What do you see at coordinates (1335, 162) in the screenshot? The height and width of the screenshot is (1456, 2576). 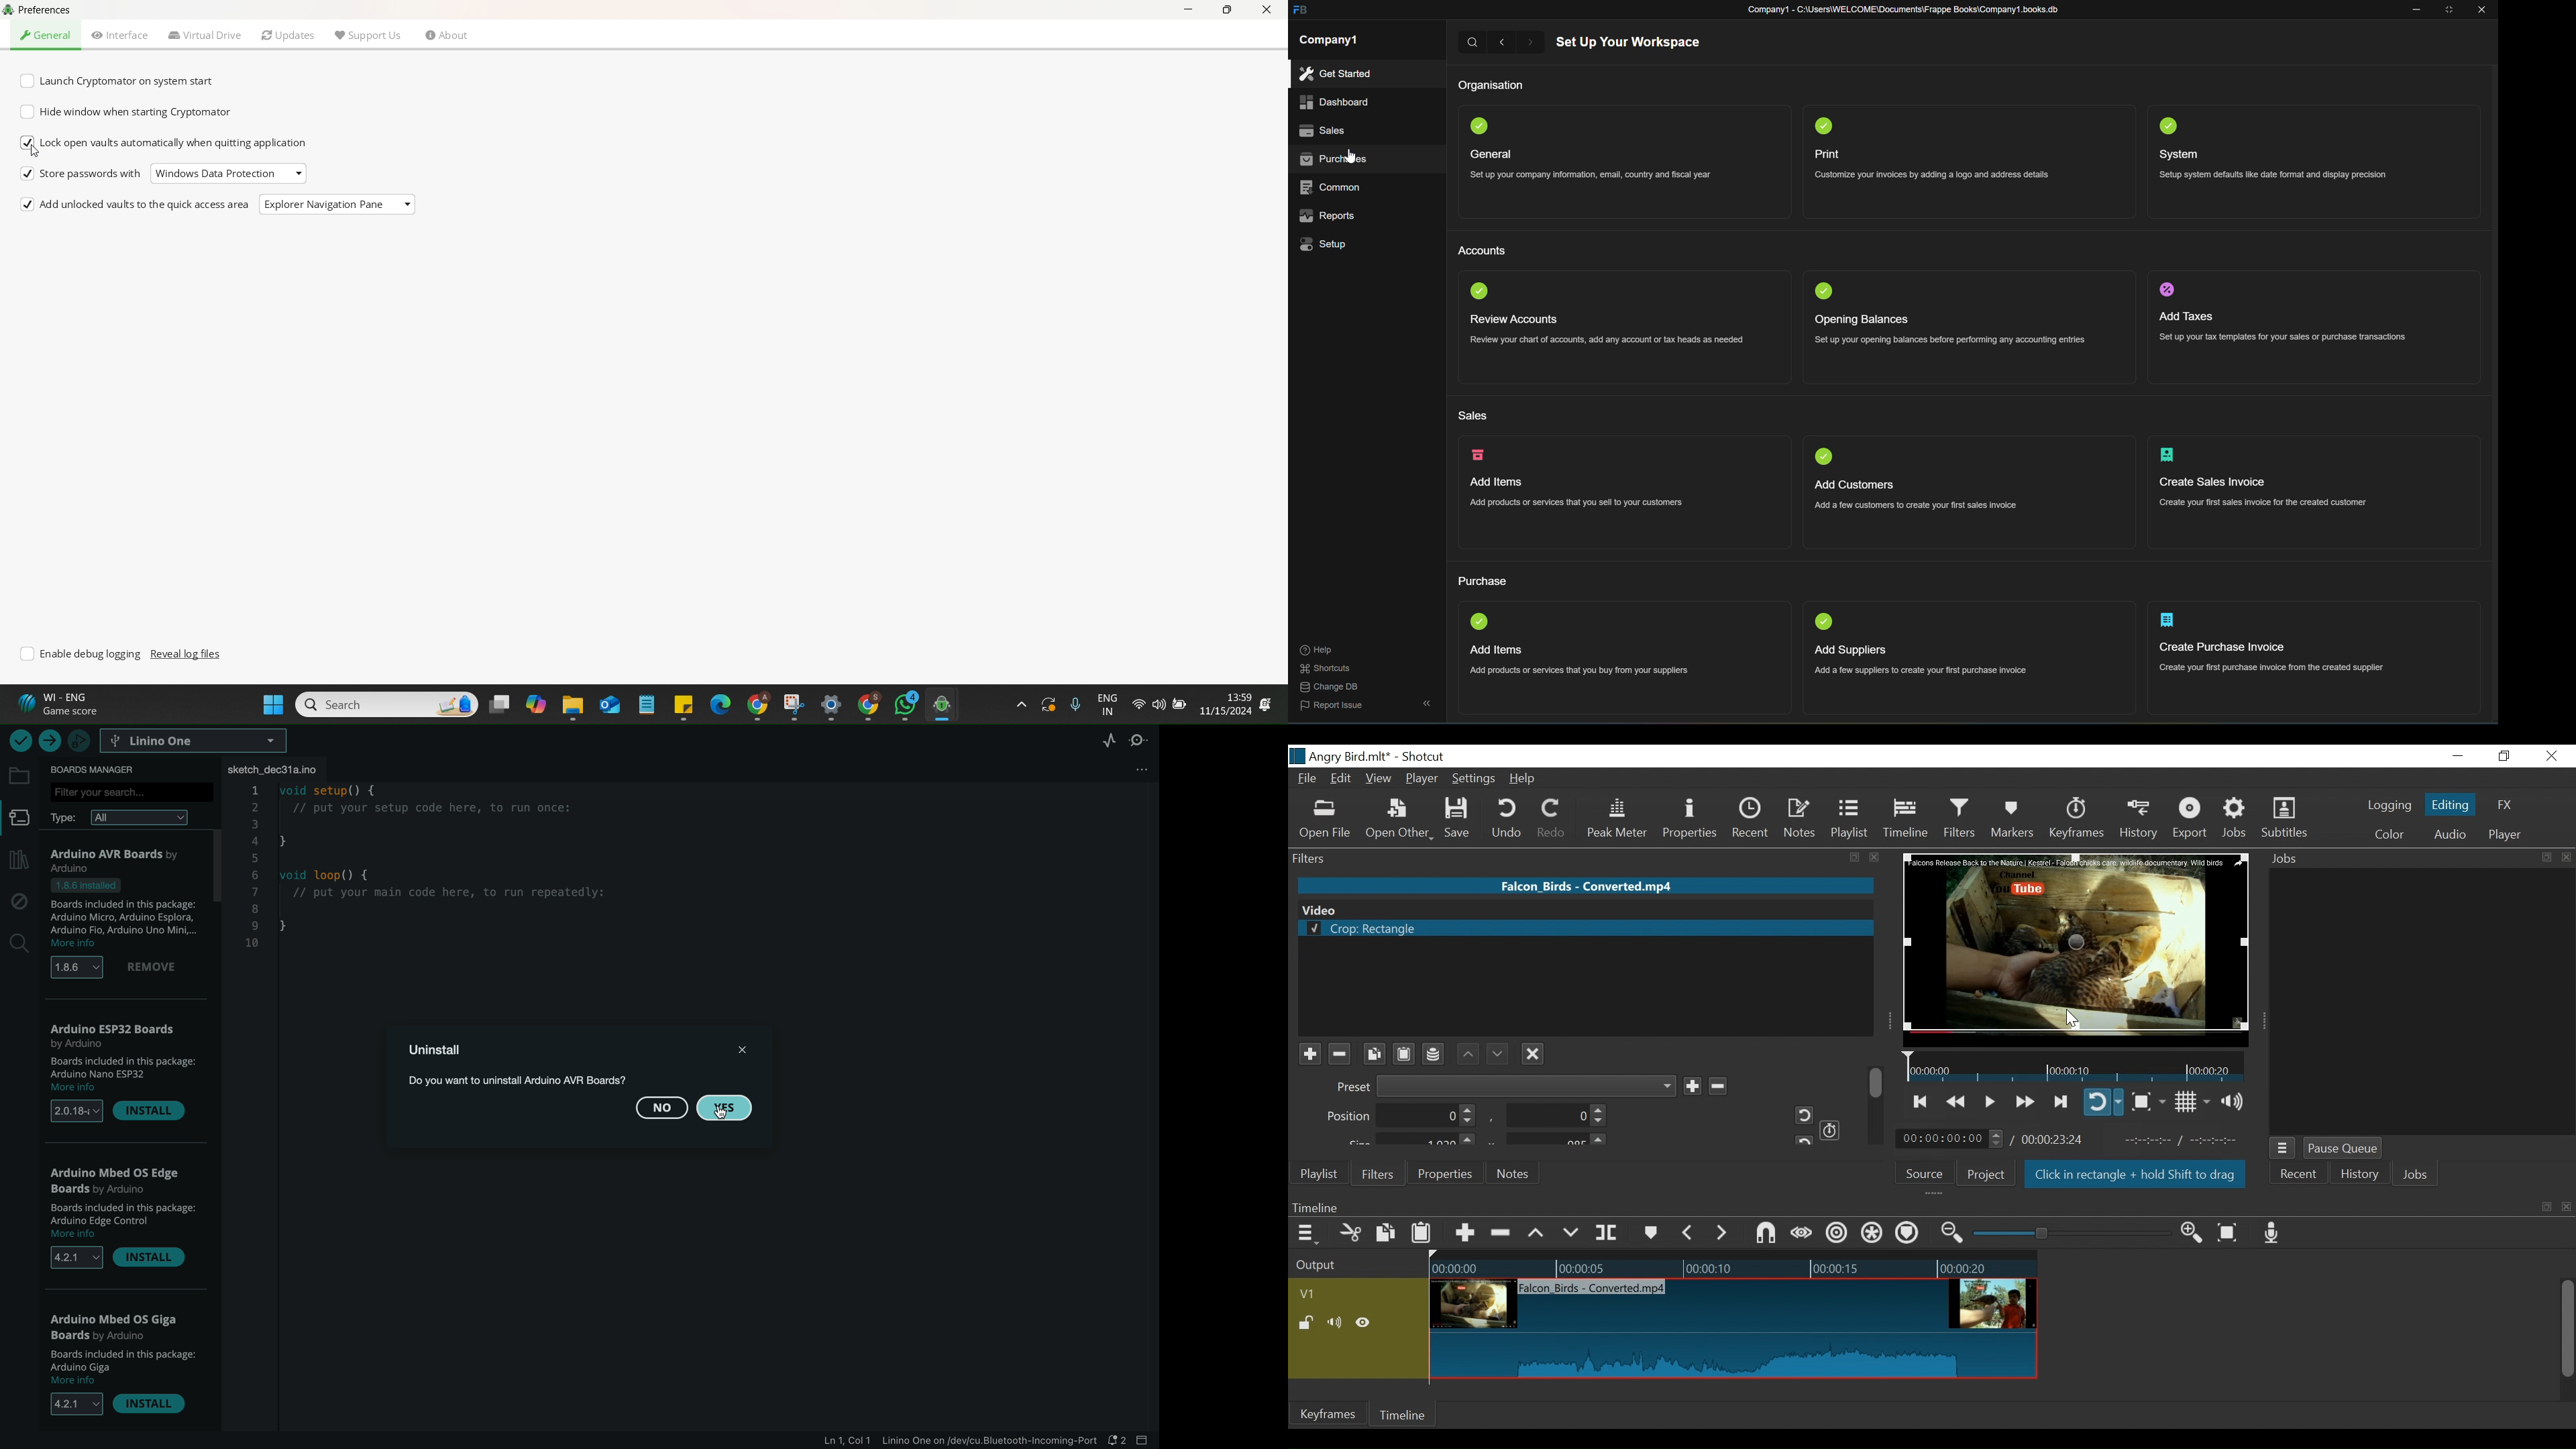 I see `purchases` at bounding box center [1335, 162].